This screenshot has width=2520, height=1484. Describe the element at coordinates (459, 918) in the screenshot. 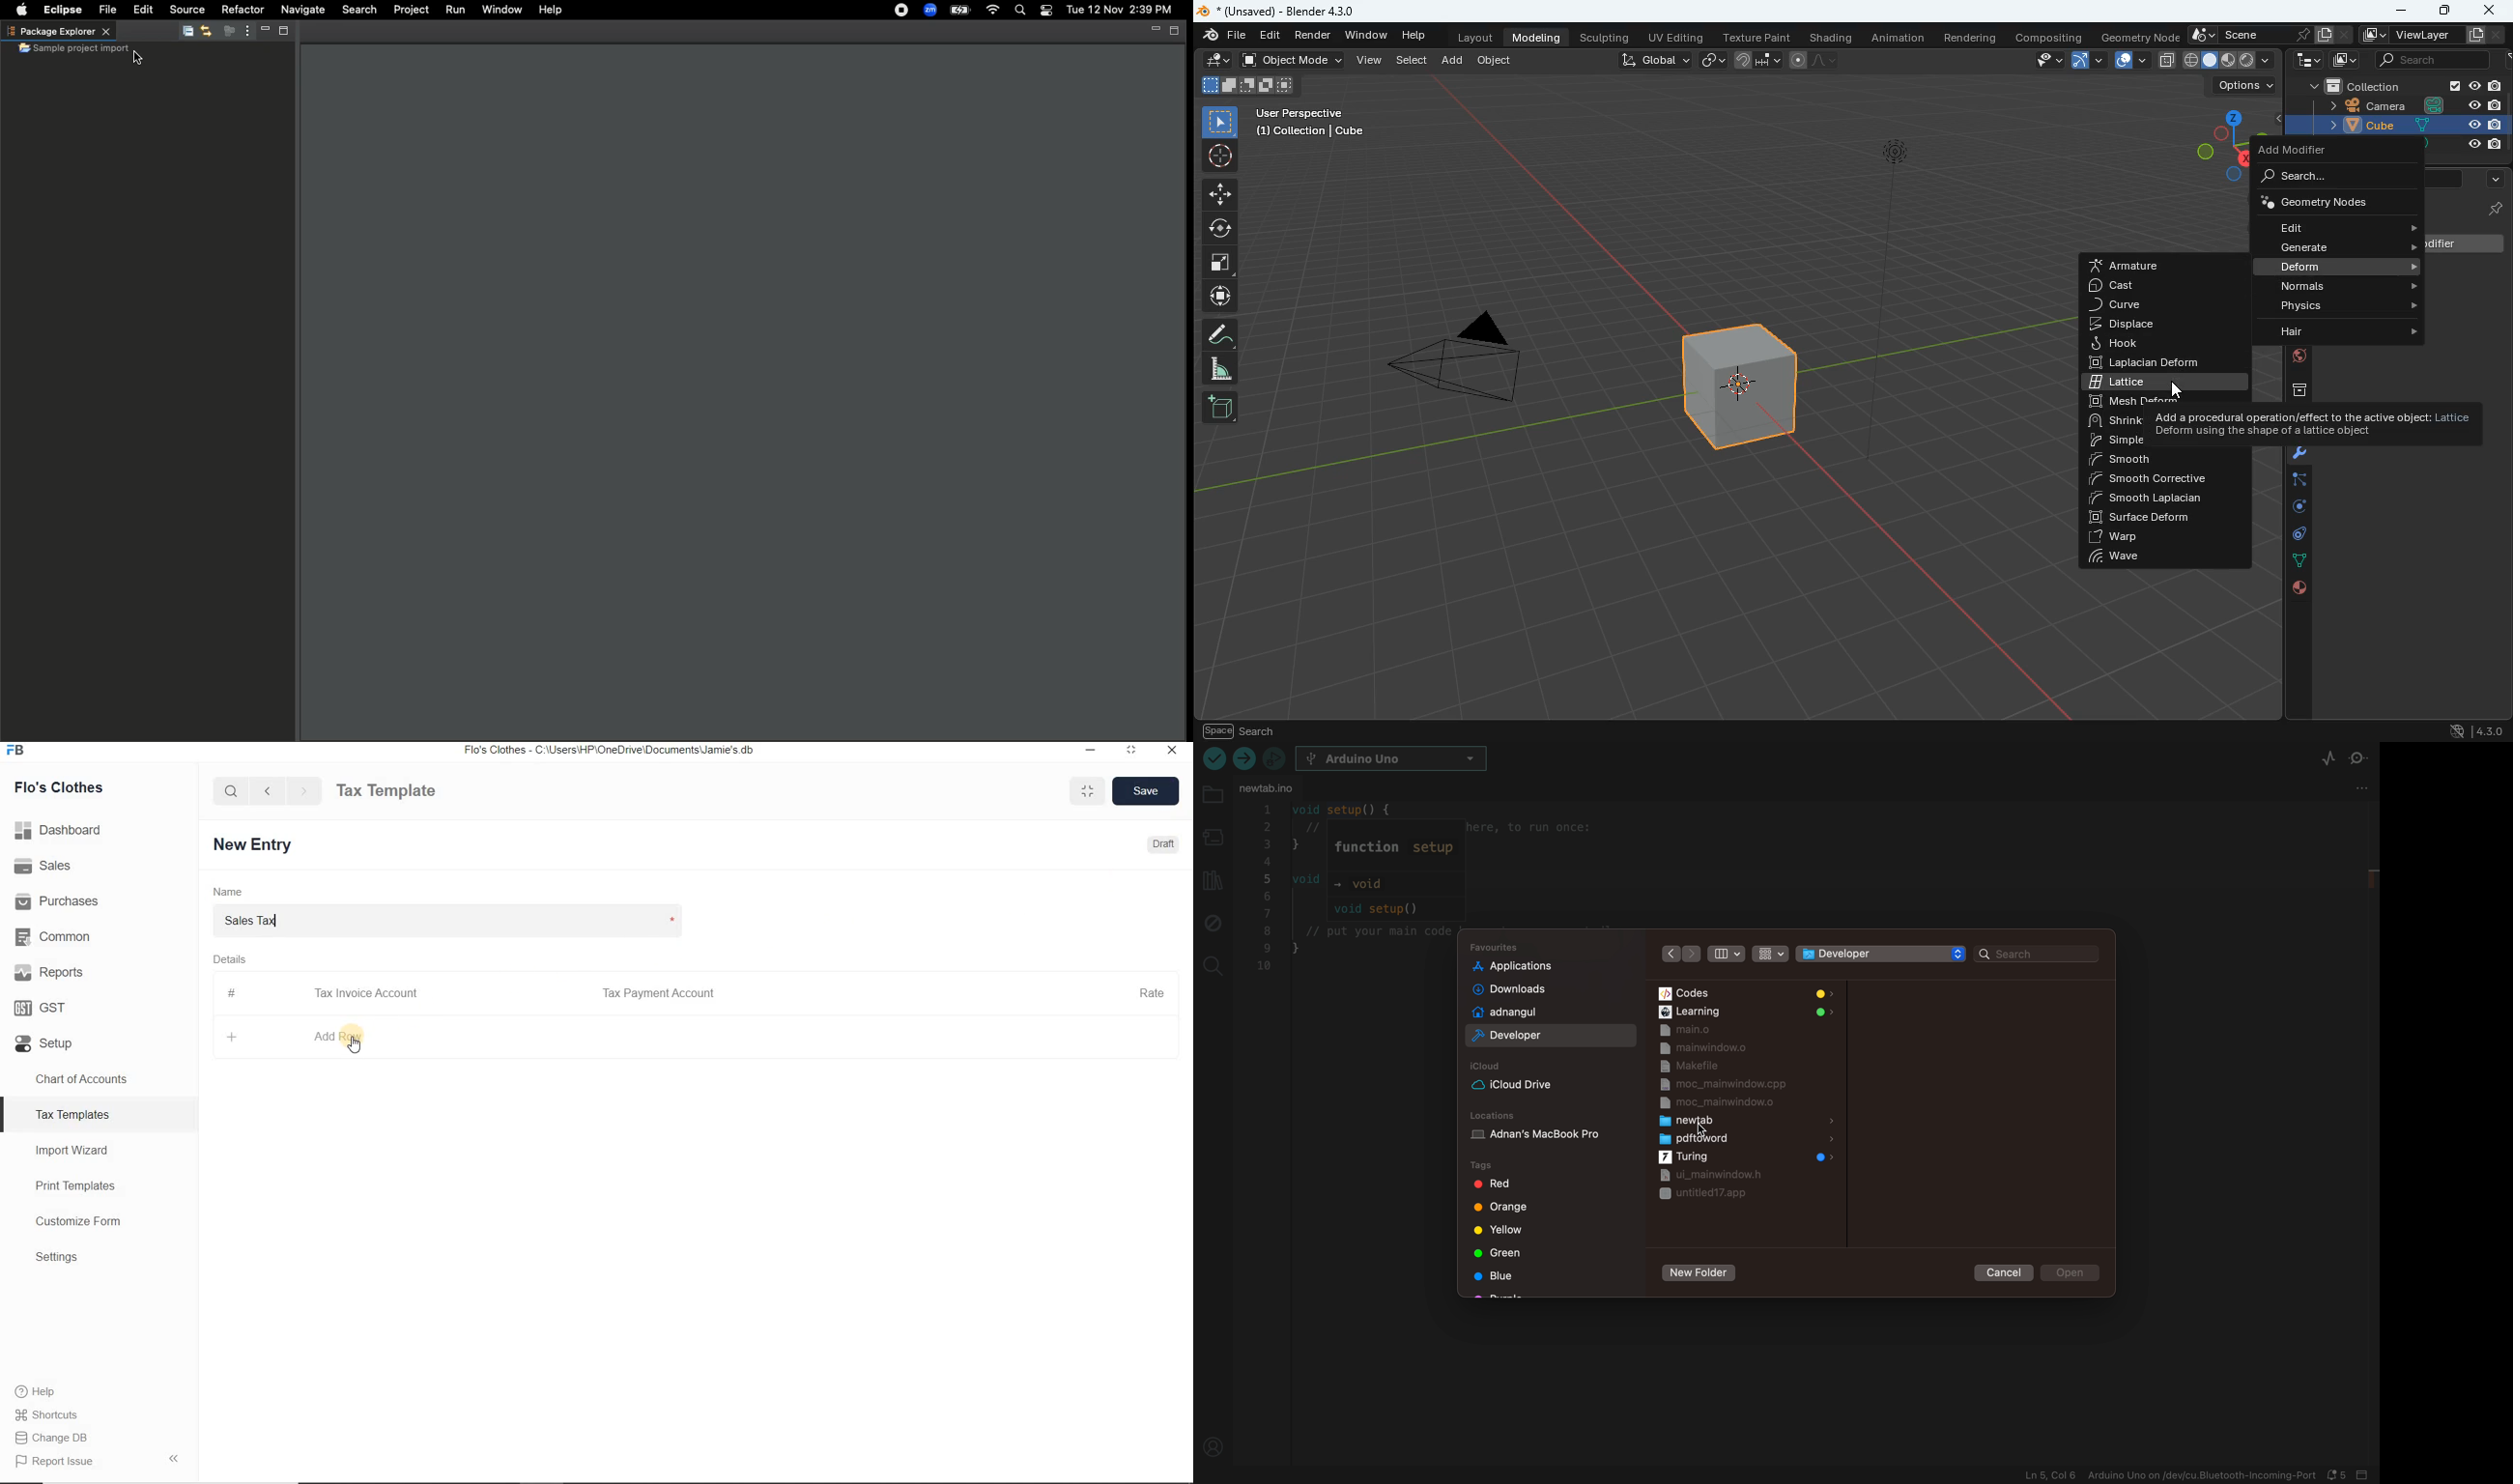

I see `Sales Tax` at that location.